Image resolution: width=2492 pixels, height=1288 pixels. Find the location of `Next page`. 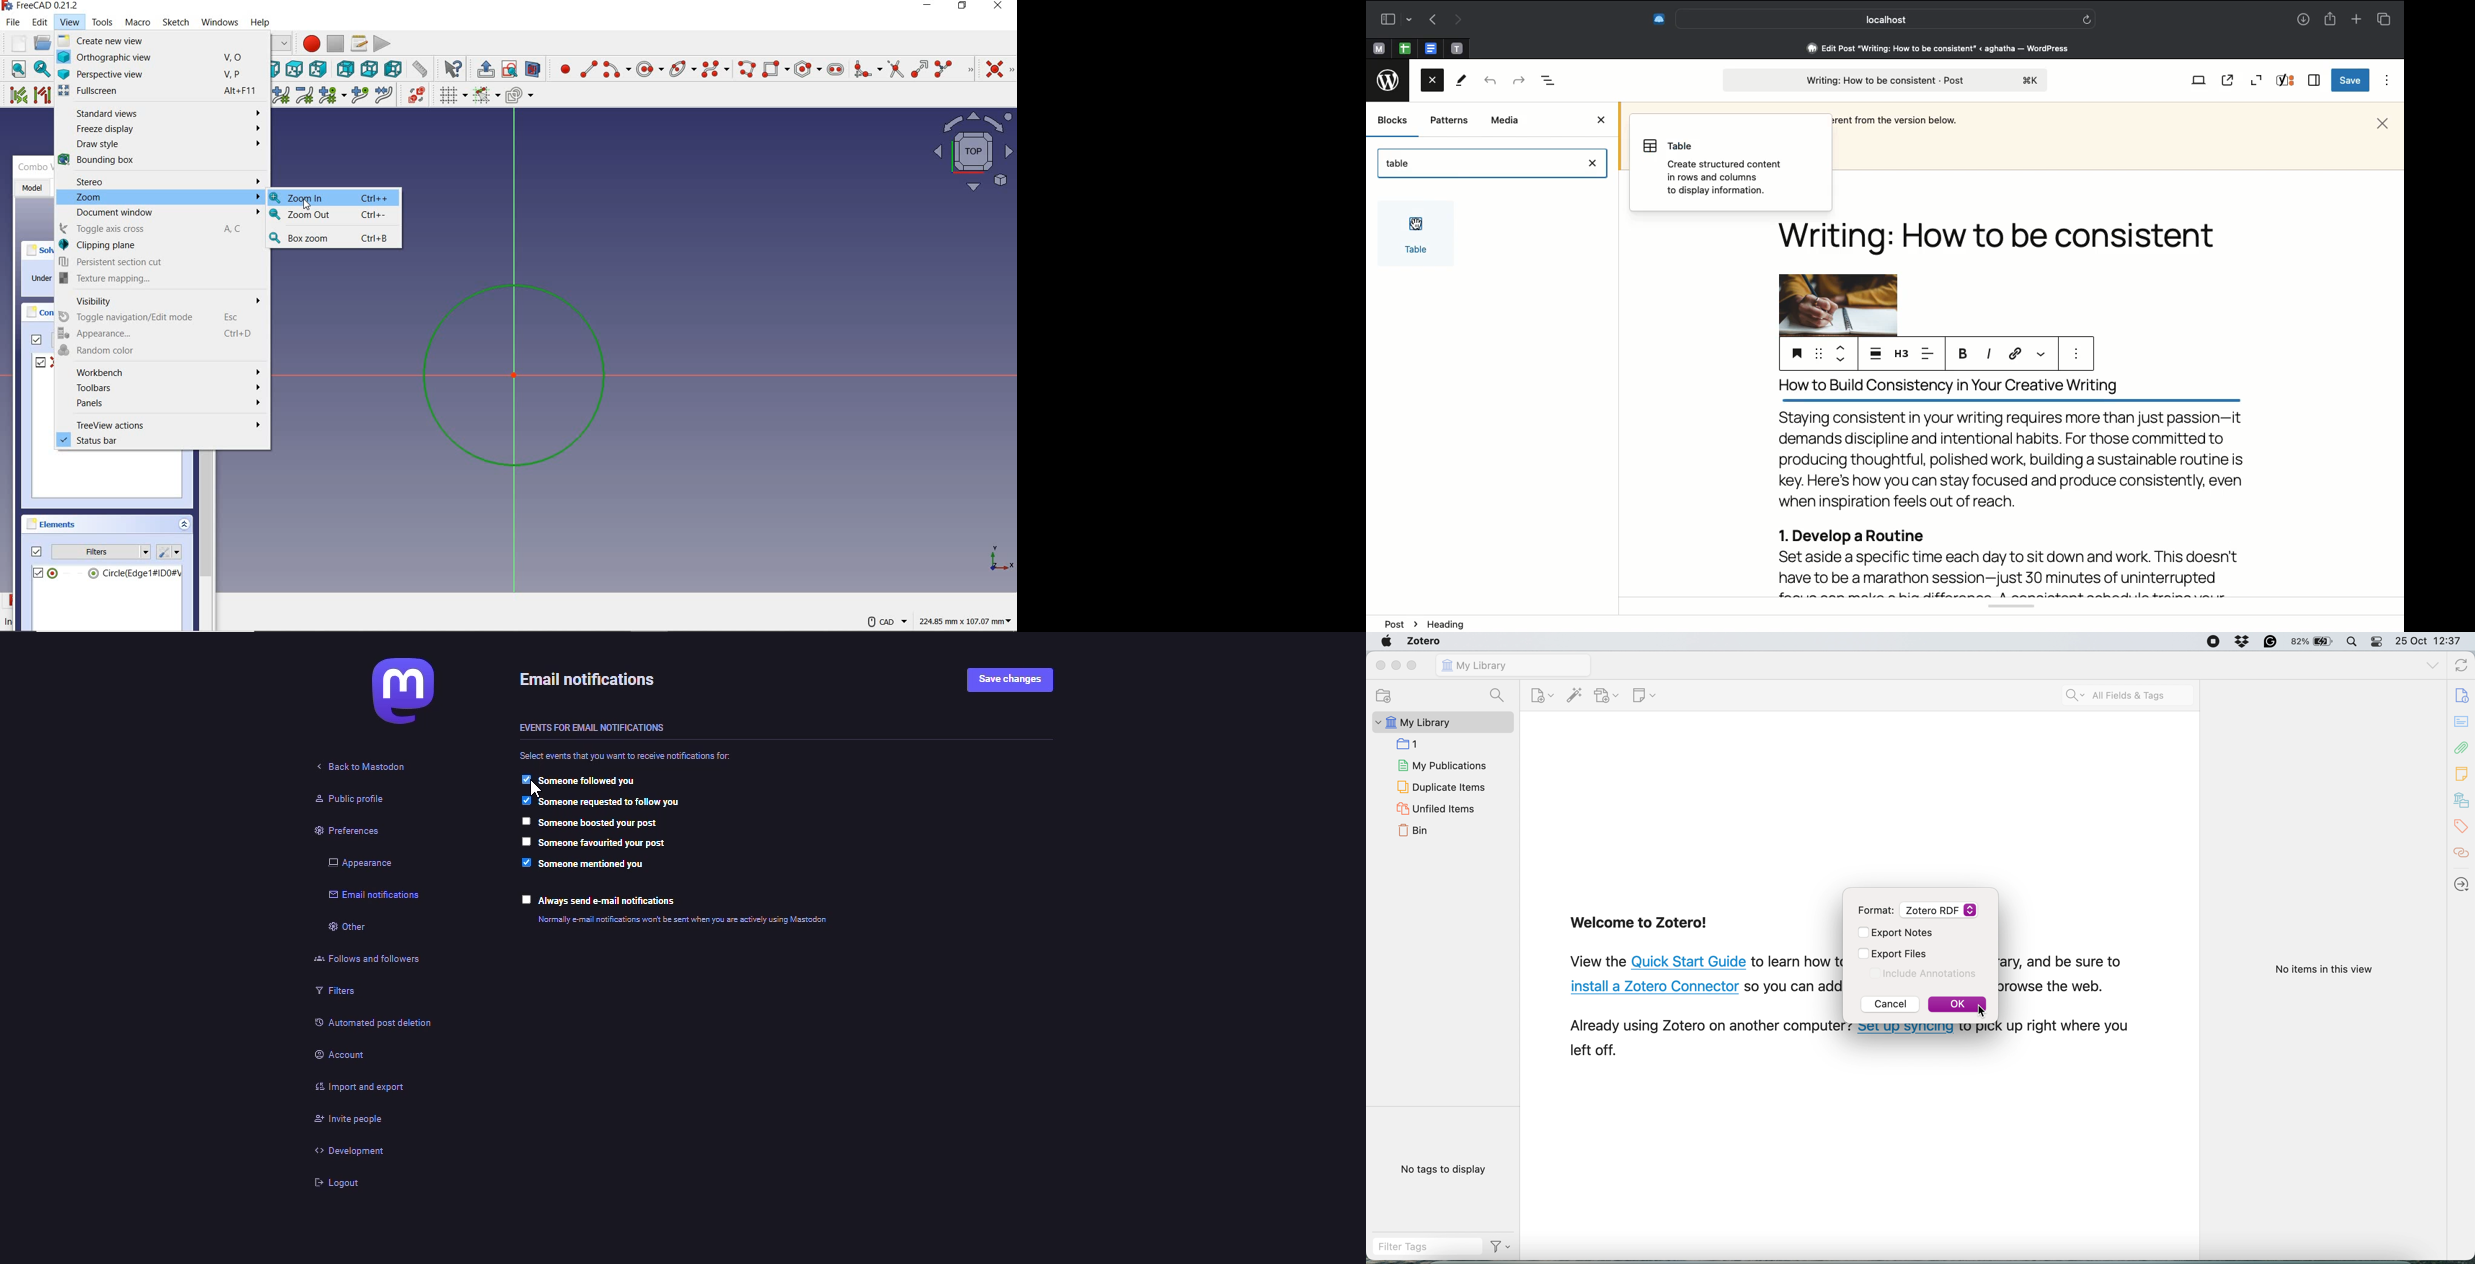

Next page is located at coordinates (1456, 21).